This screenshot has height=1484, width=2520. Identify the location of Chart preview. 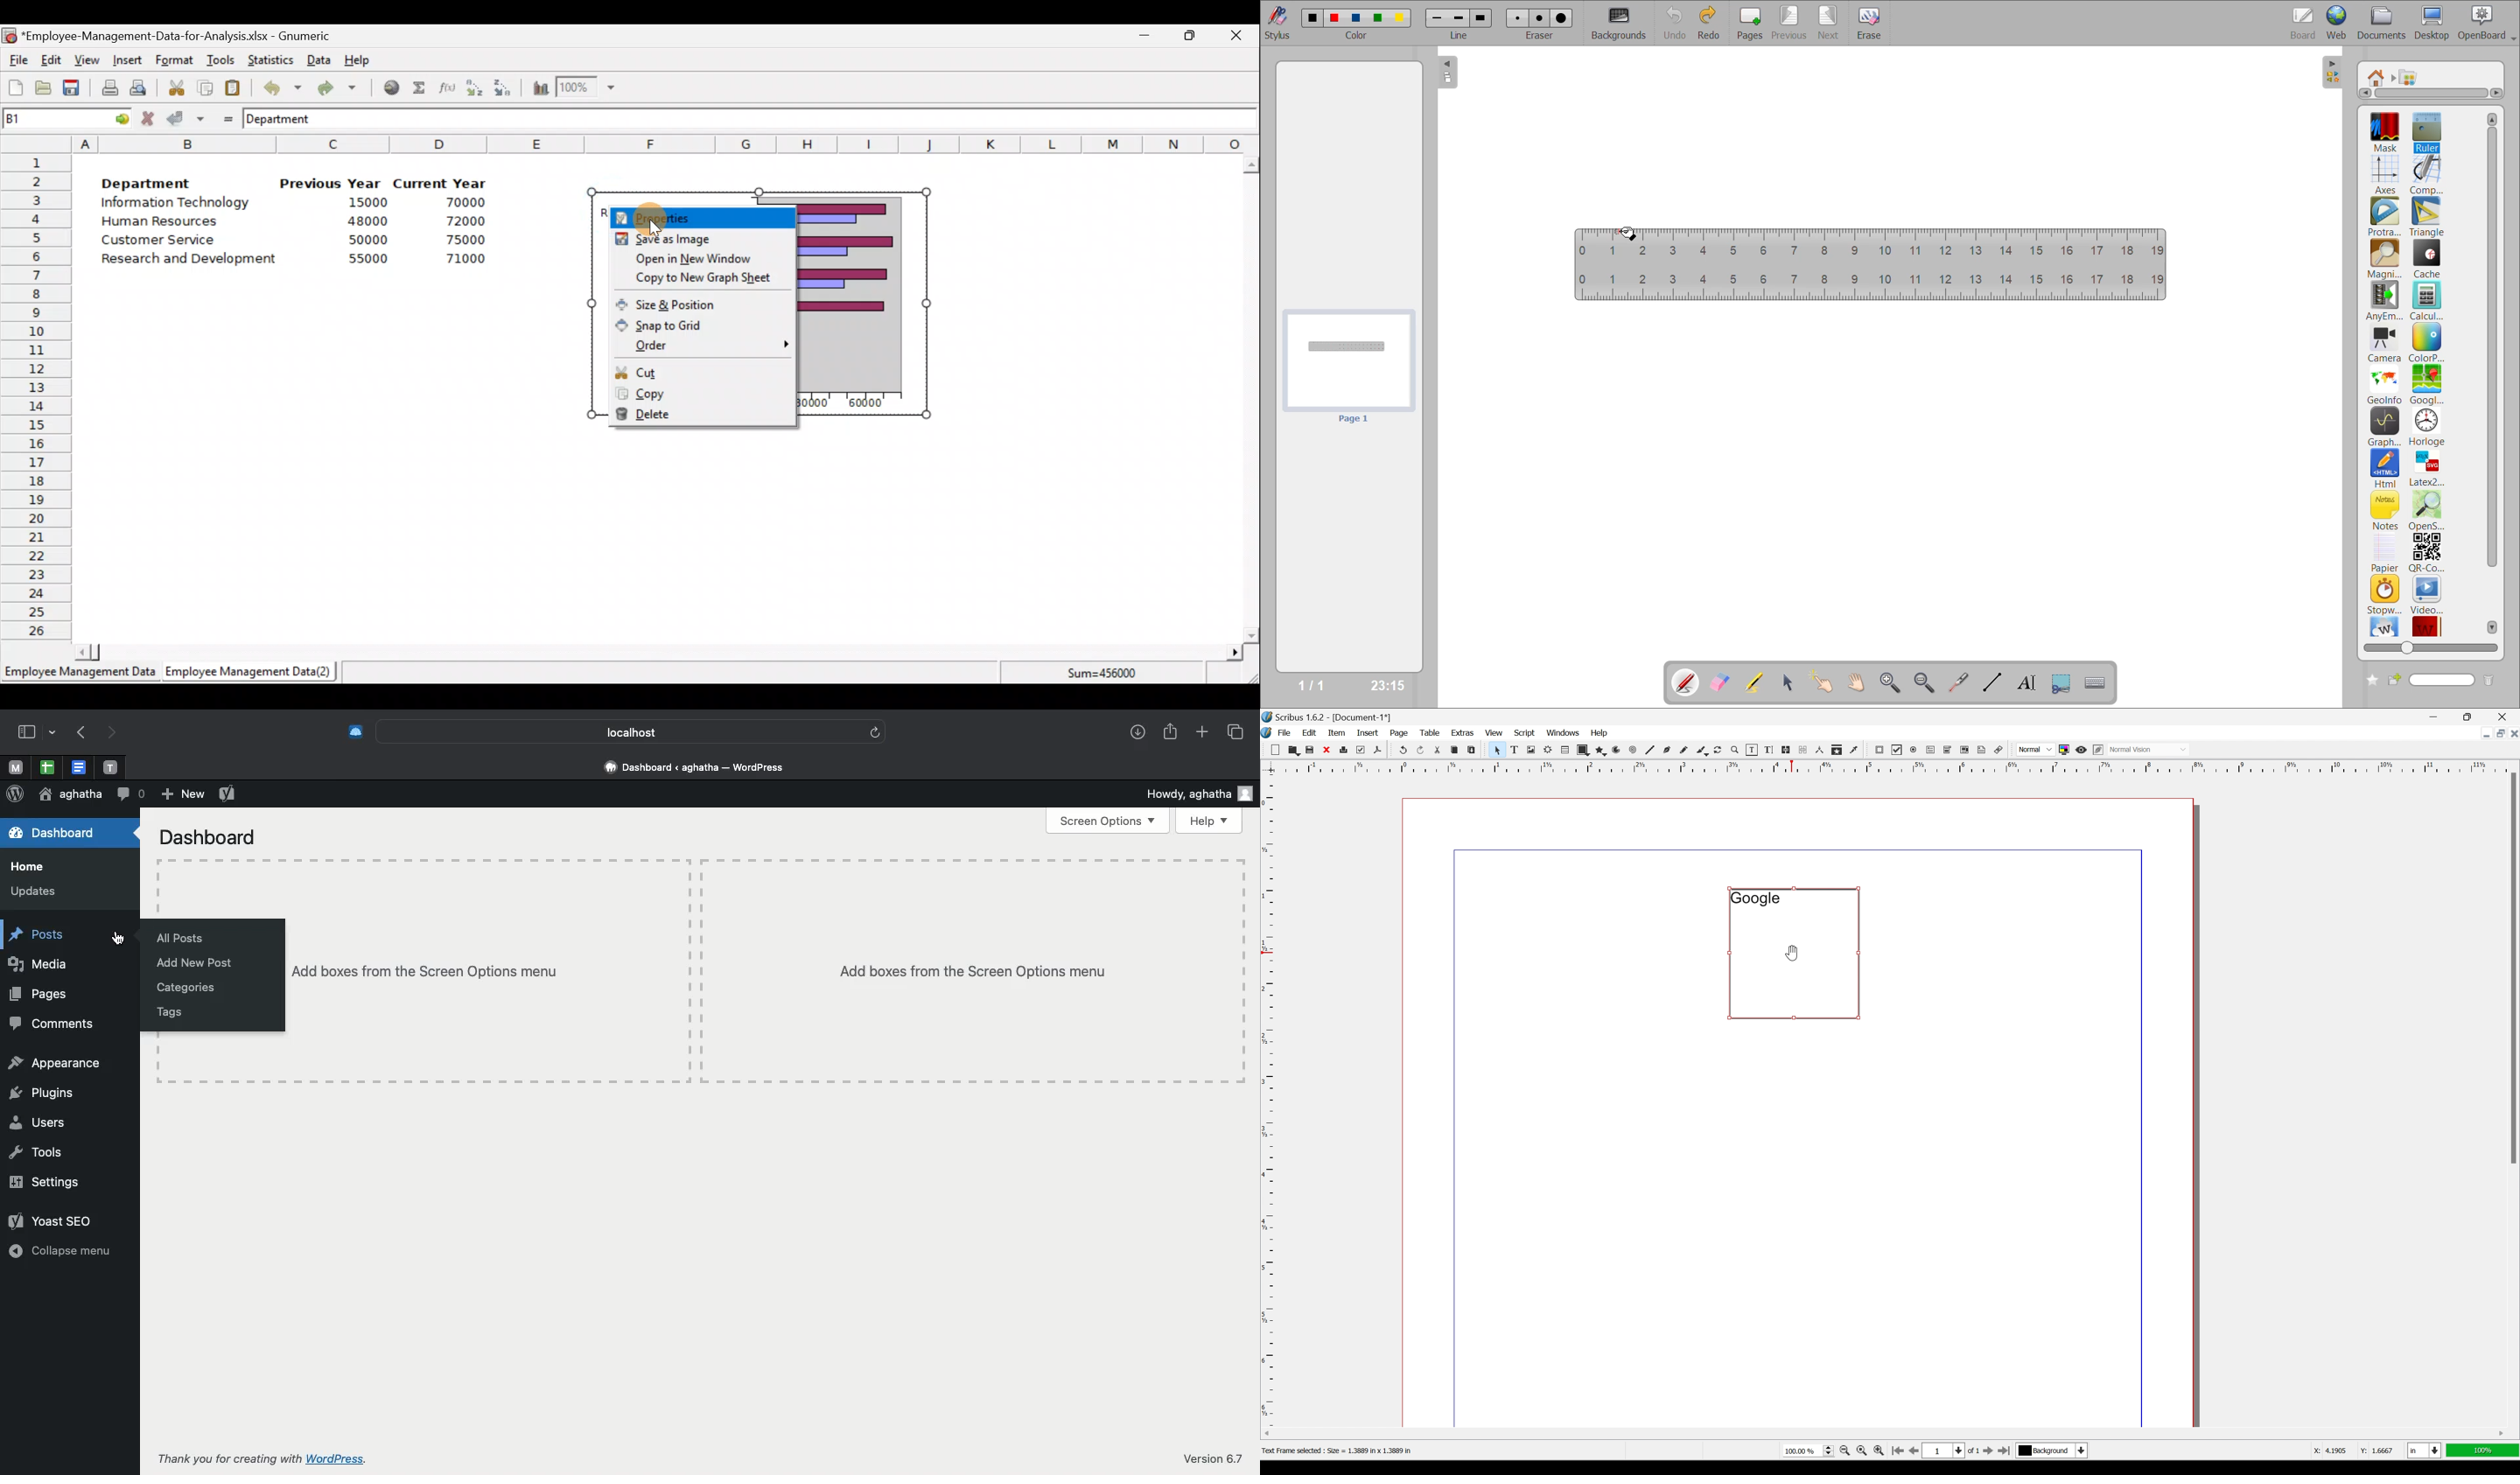
(850, 295).